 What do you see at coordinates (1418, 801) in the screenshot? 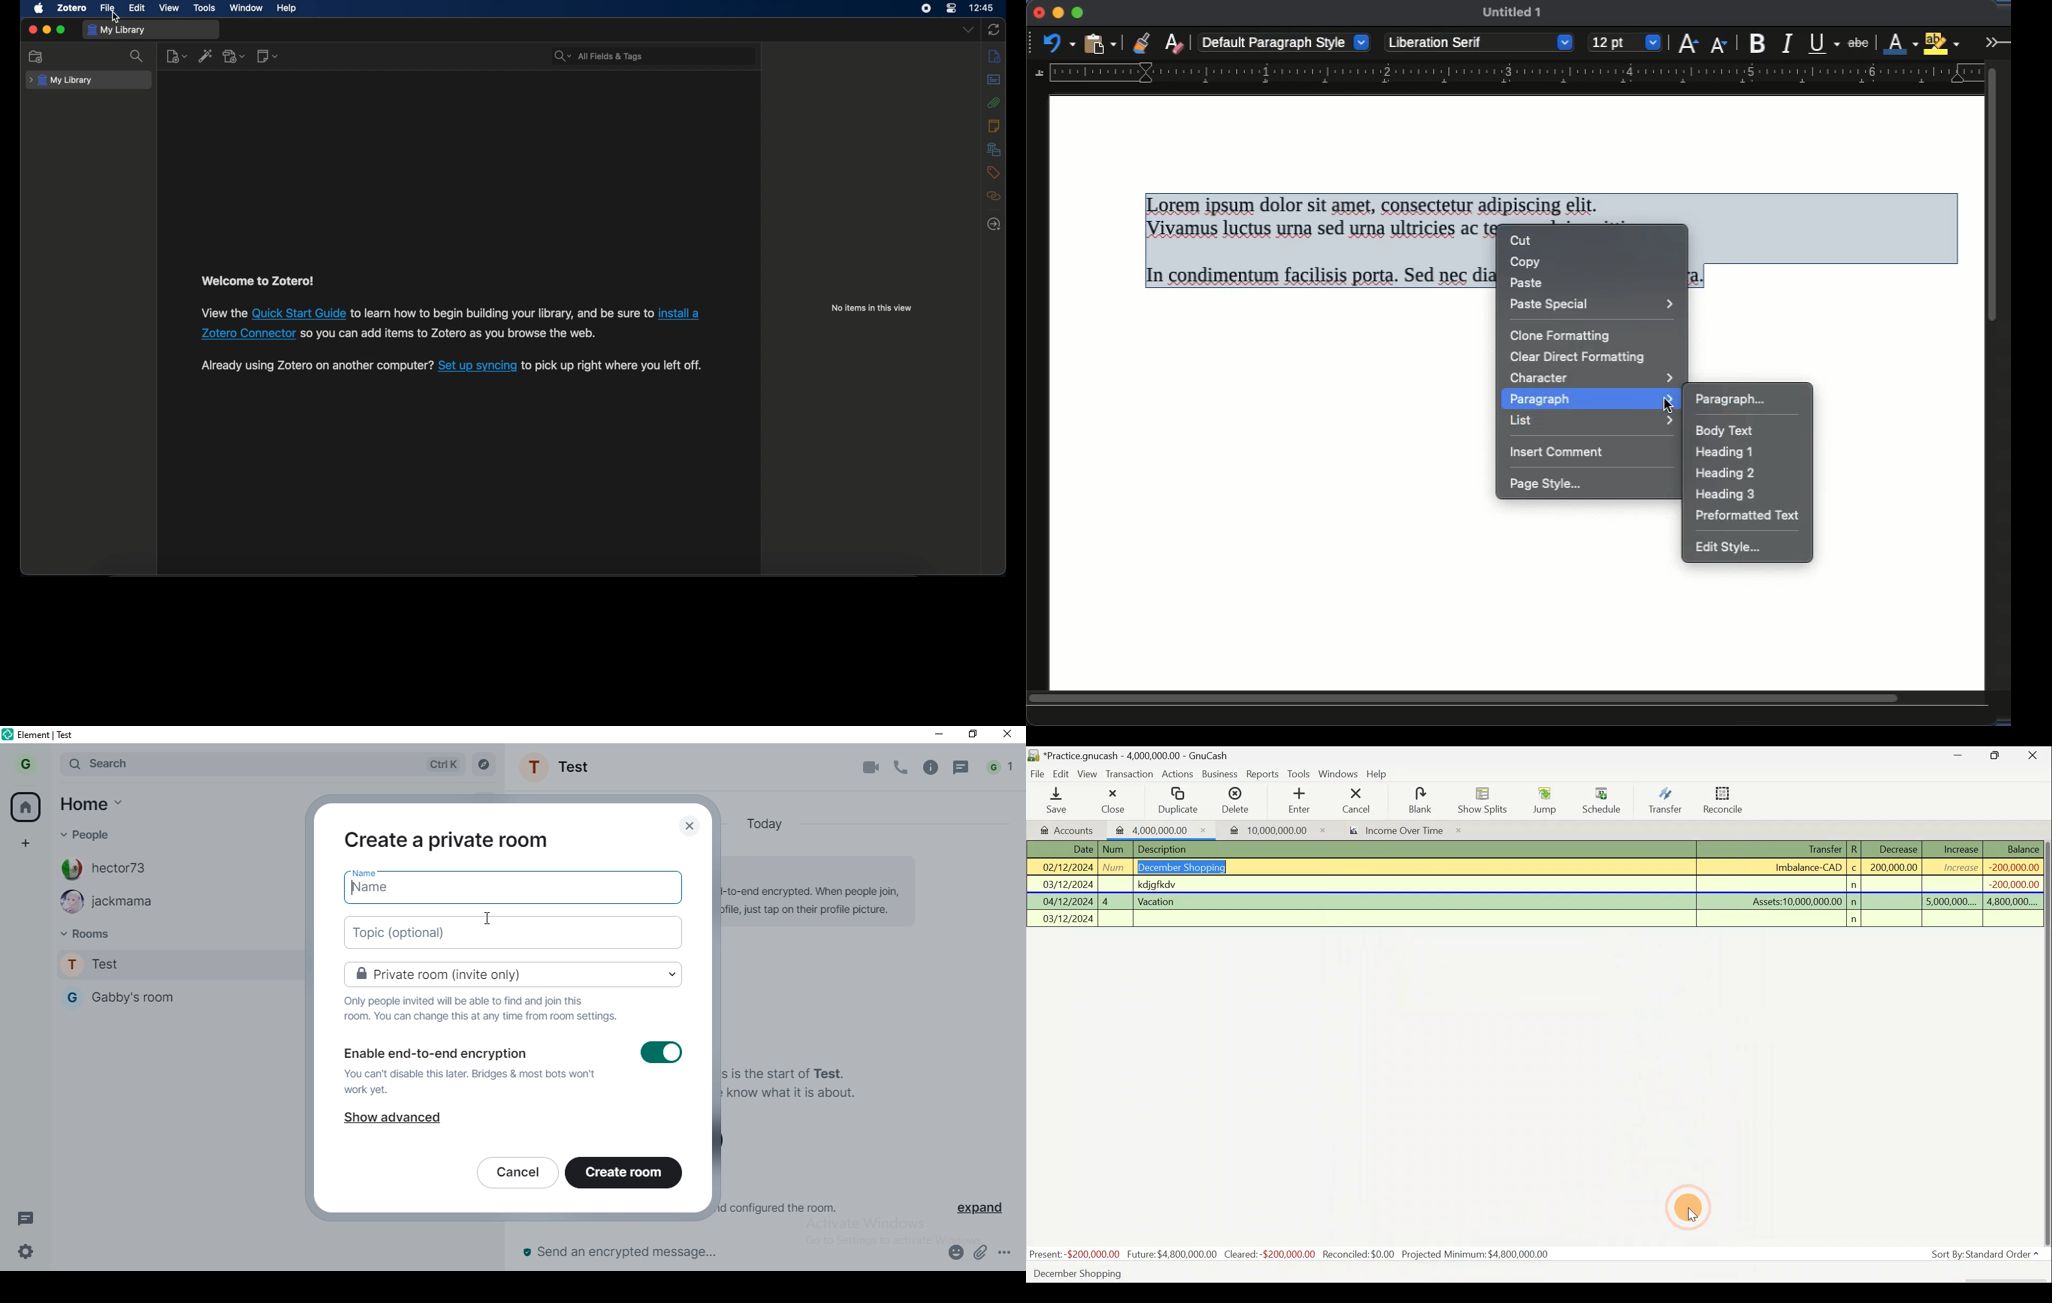
I see `Blank` at bounding box center [1418, 801].